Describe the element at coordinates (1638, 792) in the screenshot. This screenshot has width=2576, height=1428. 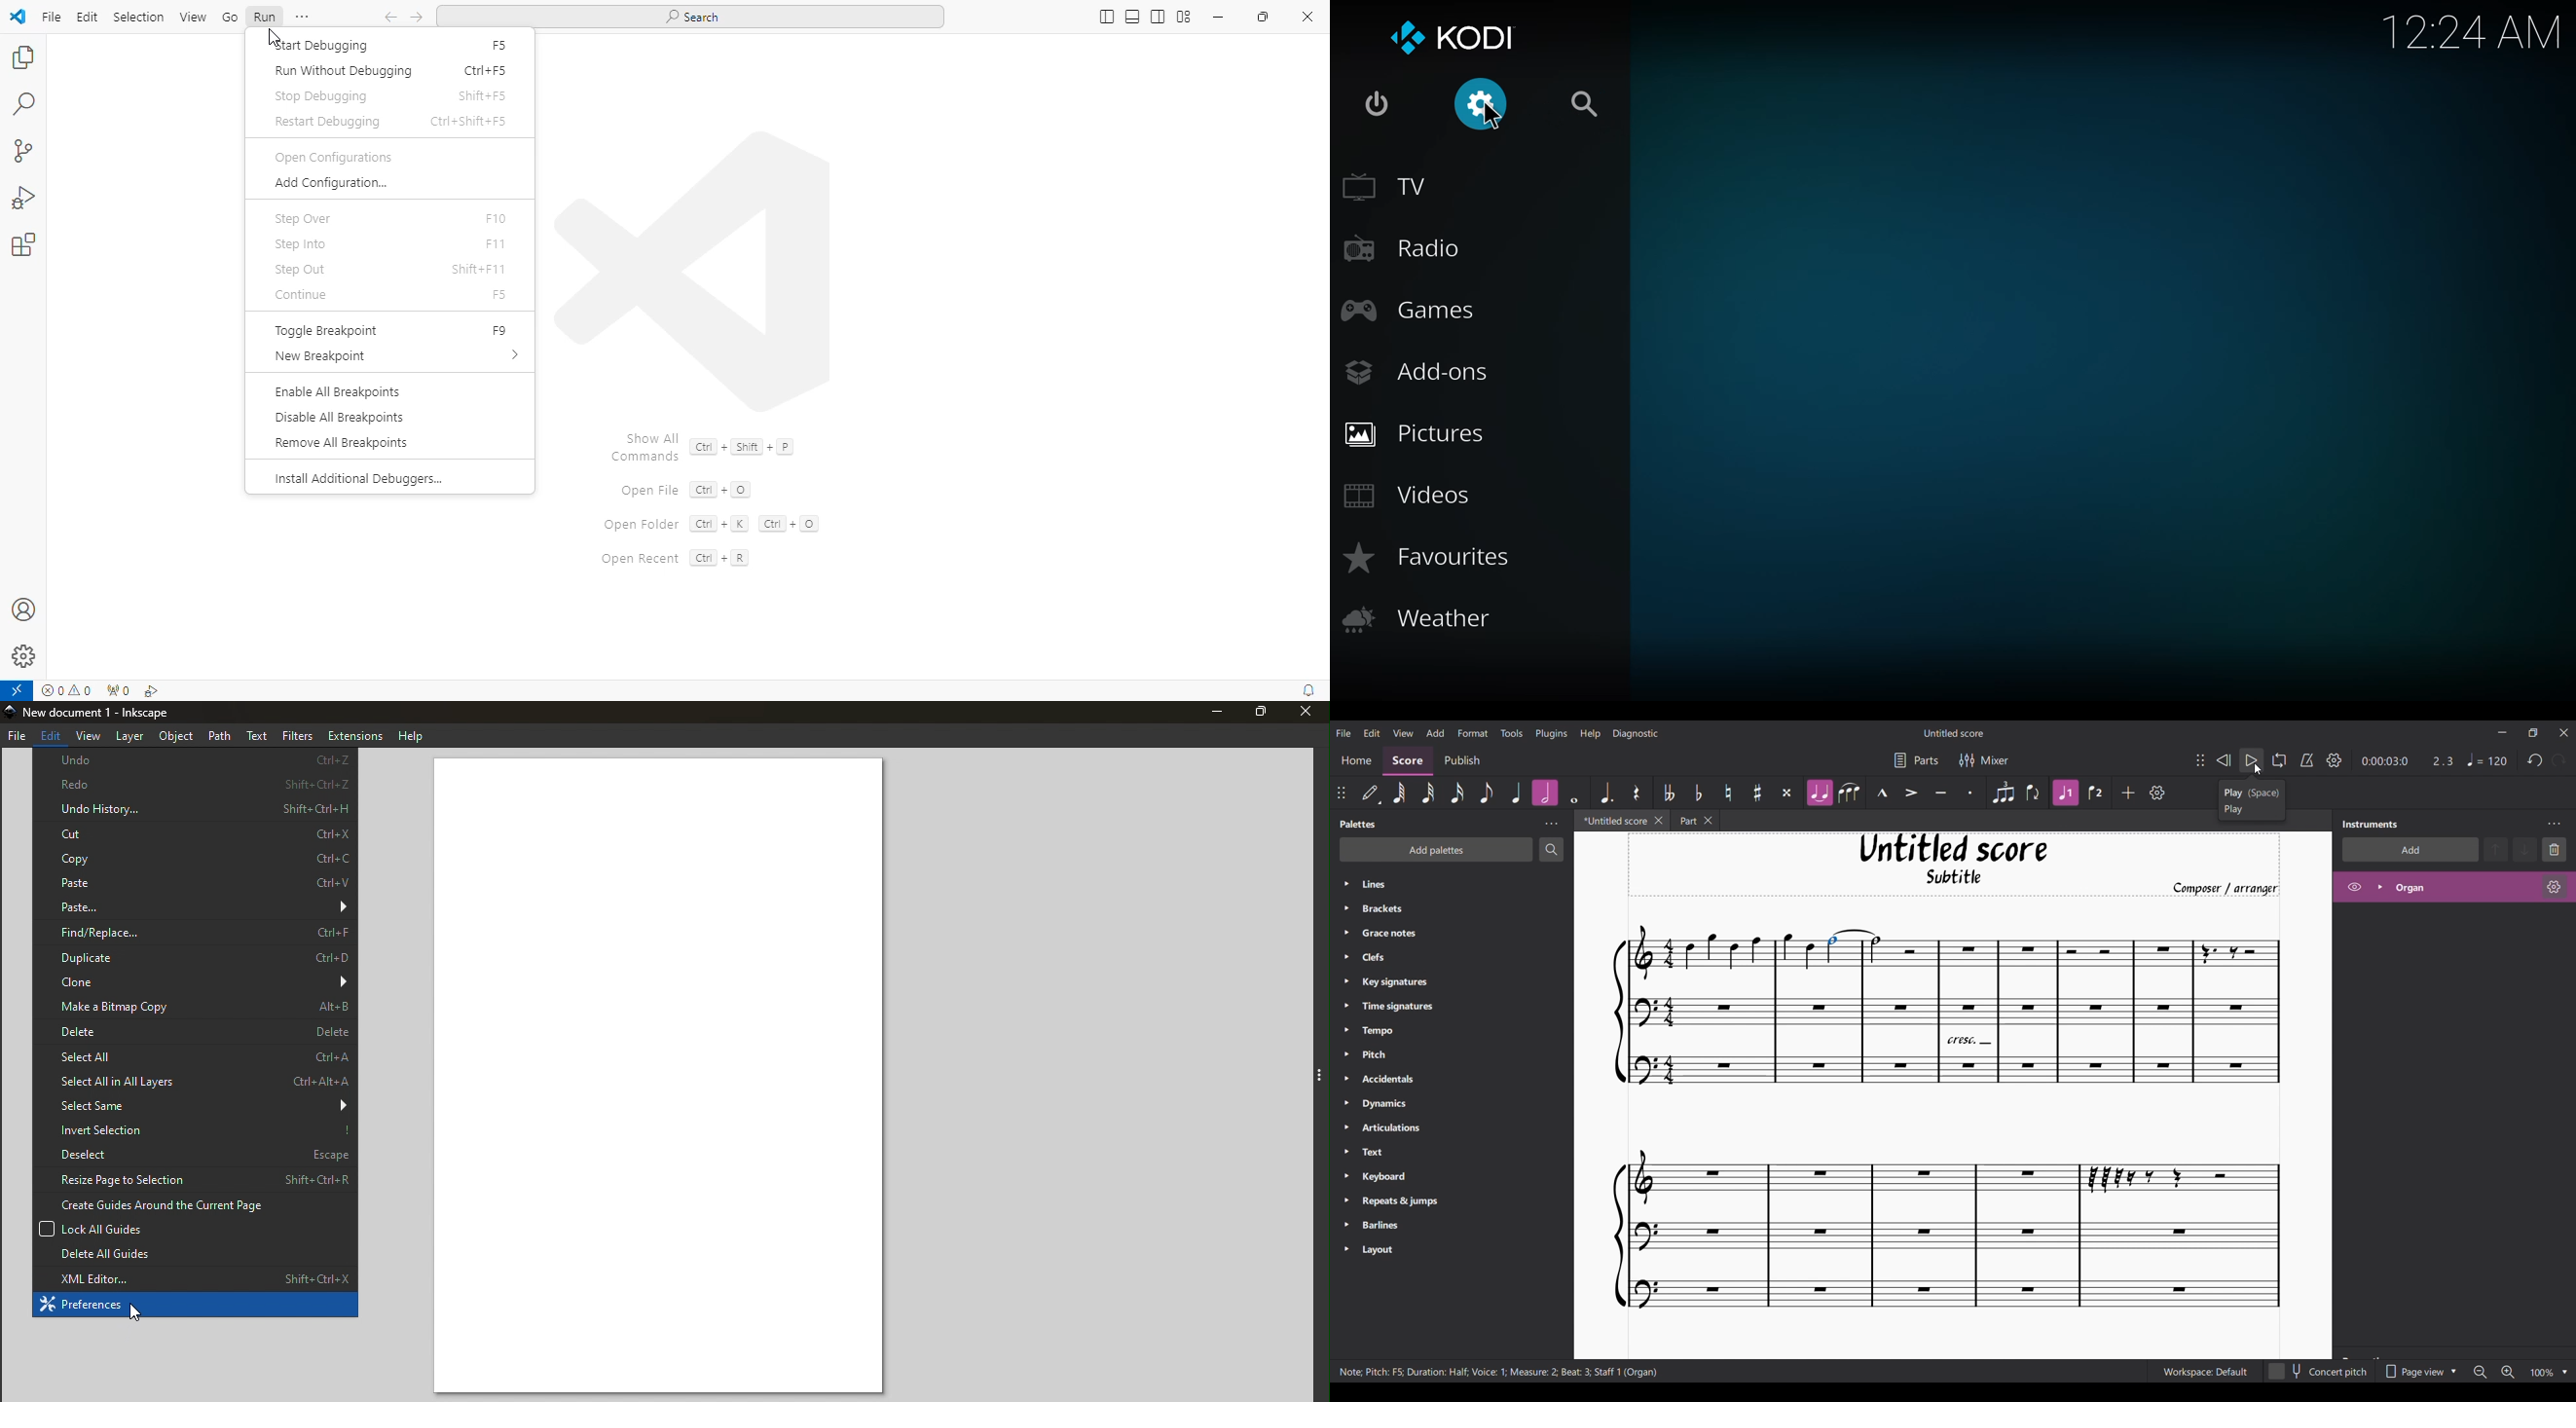
I see `Rest` at that location.